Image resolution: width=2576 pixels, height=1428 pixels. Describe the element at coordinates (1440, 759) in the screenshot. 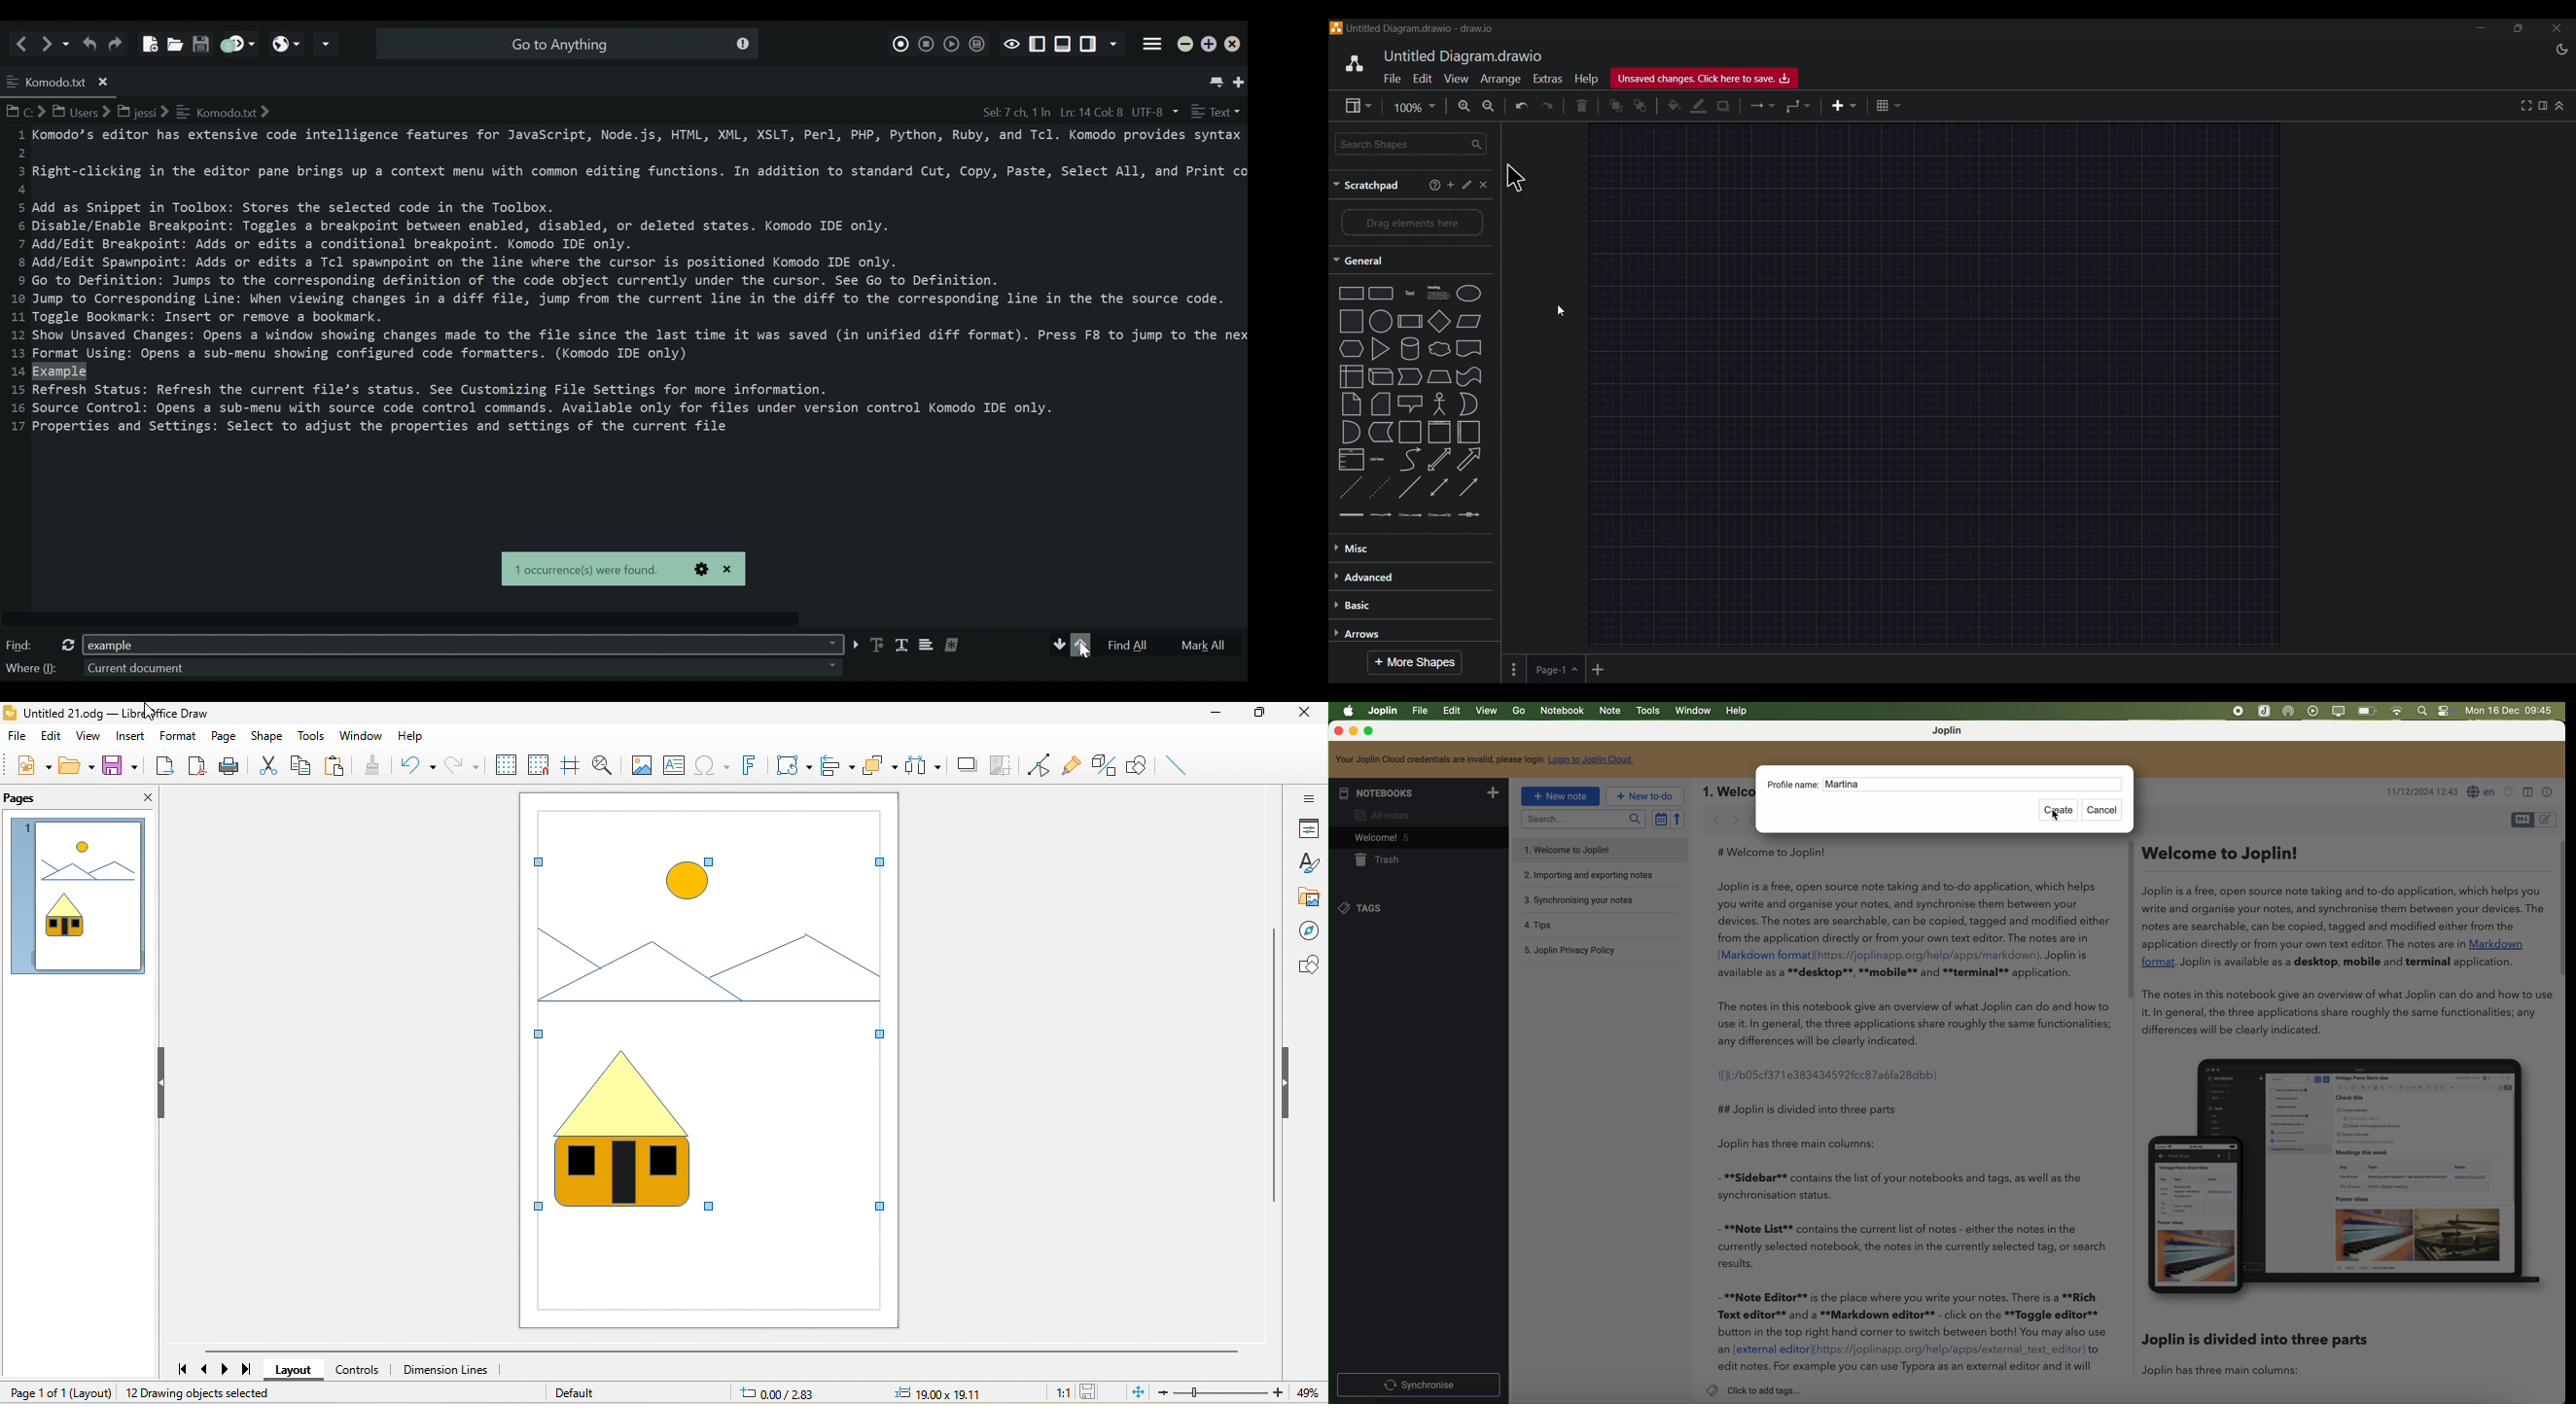

I see `Your Joplin Cloud credentials are invalid, please login.` at that location.